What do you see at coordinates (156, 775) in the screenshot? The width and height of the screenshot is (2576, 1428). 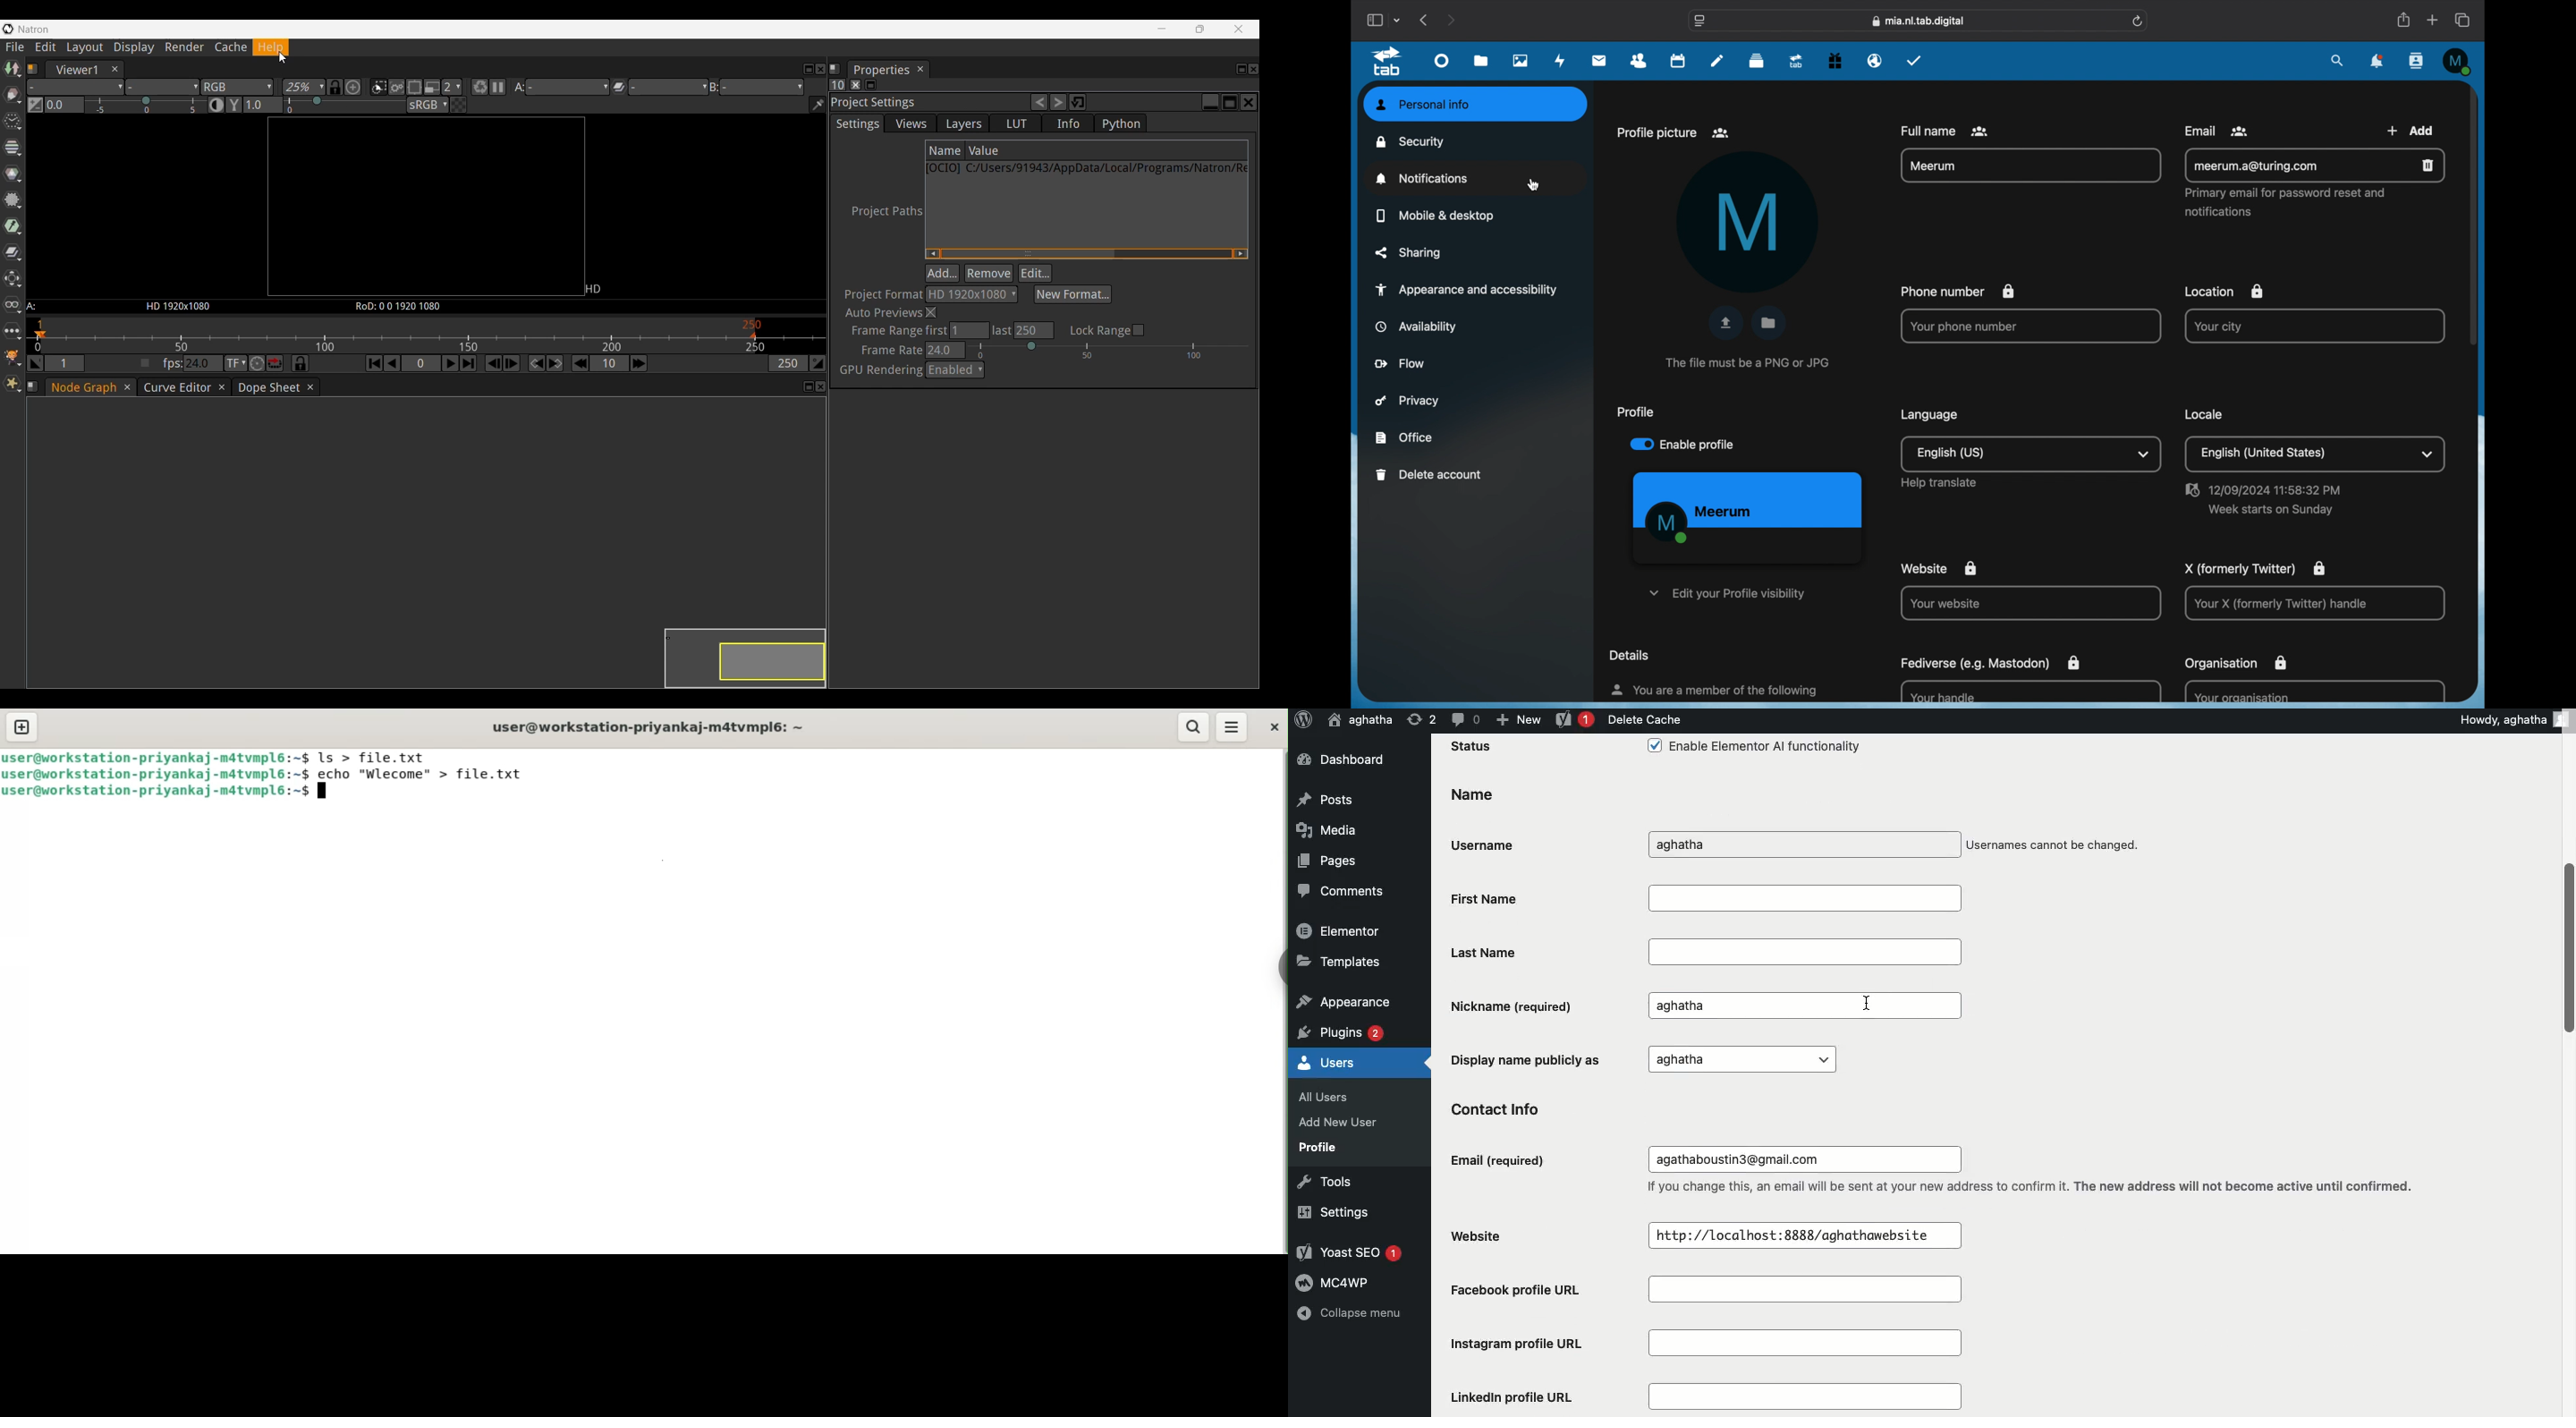 I see `user@workstation-priyankaj-m4tvmpl6: ~$` at bounding box center [156, 775].